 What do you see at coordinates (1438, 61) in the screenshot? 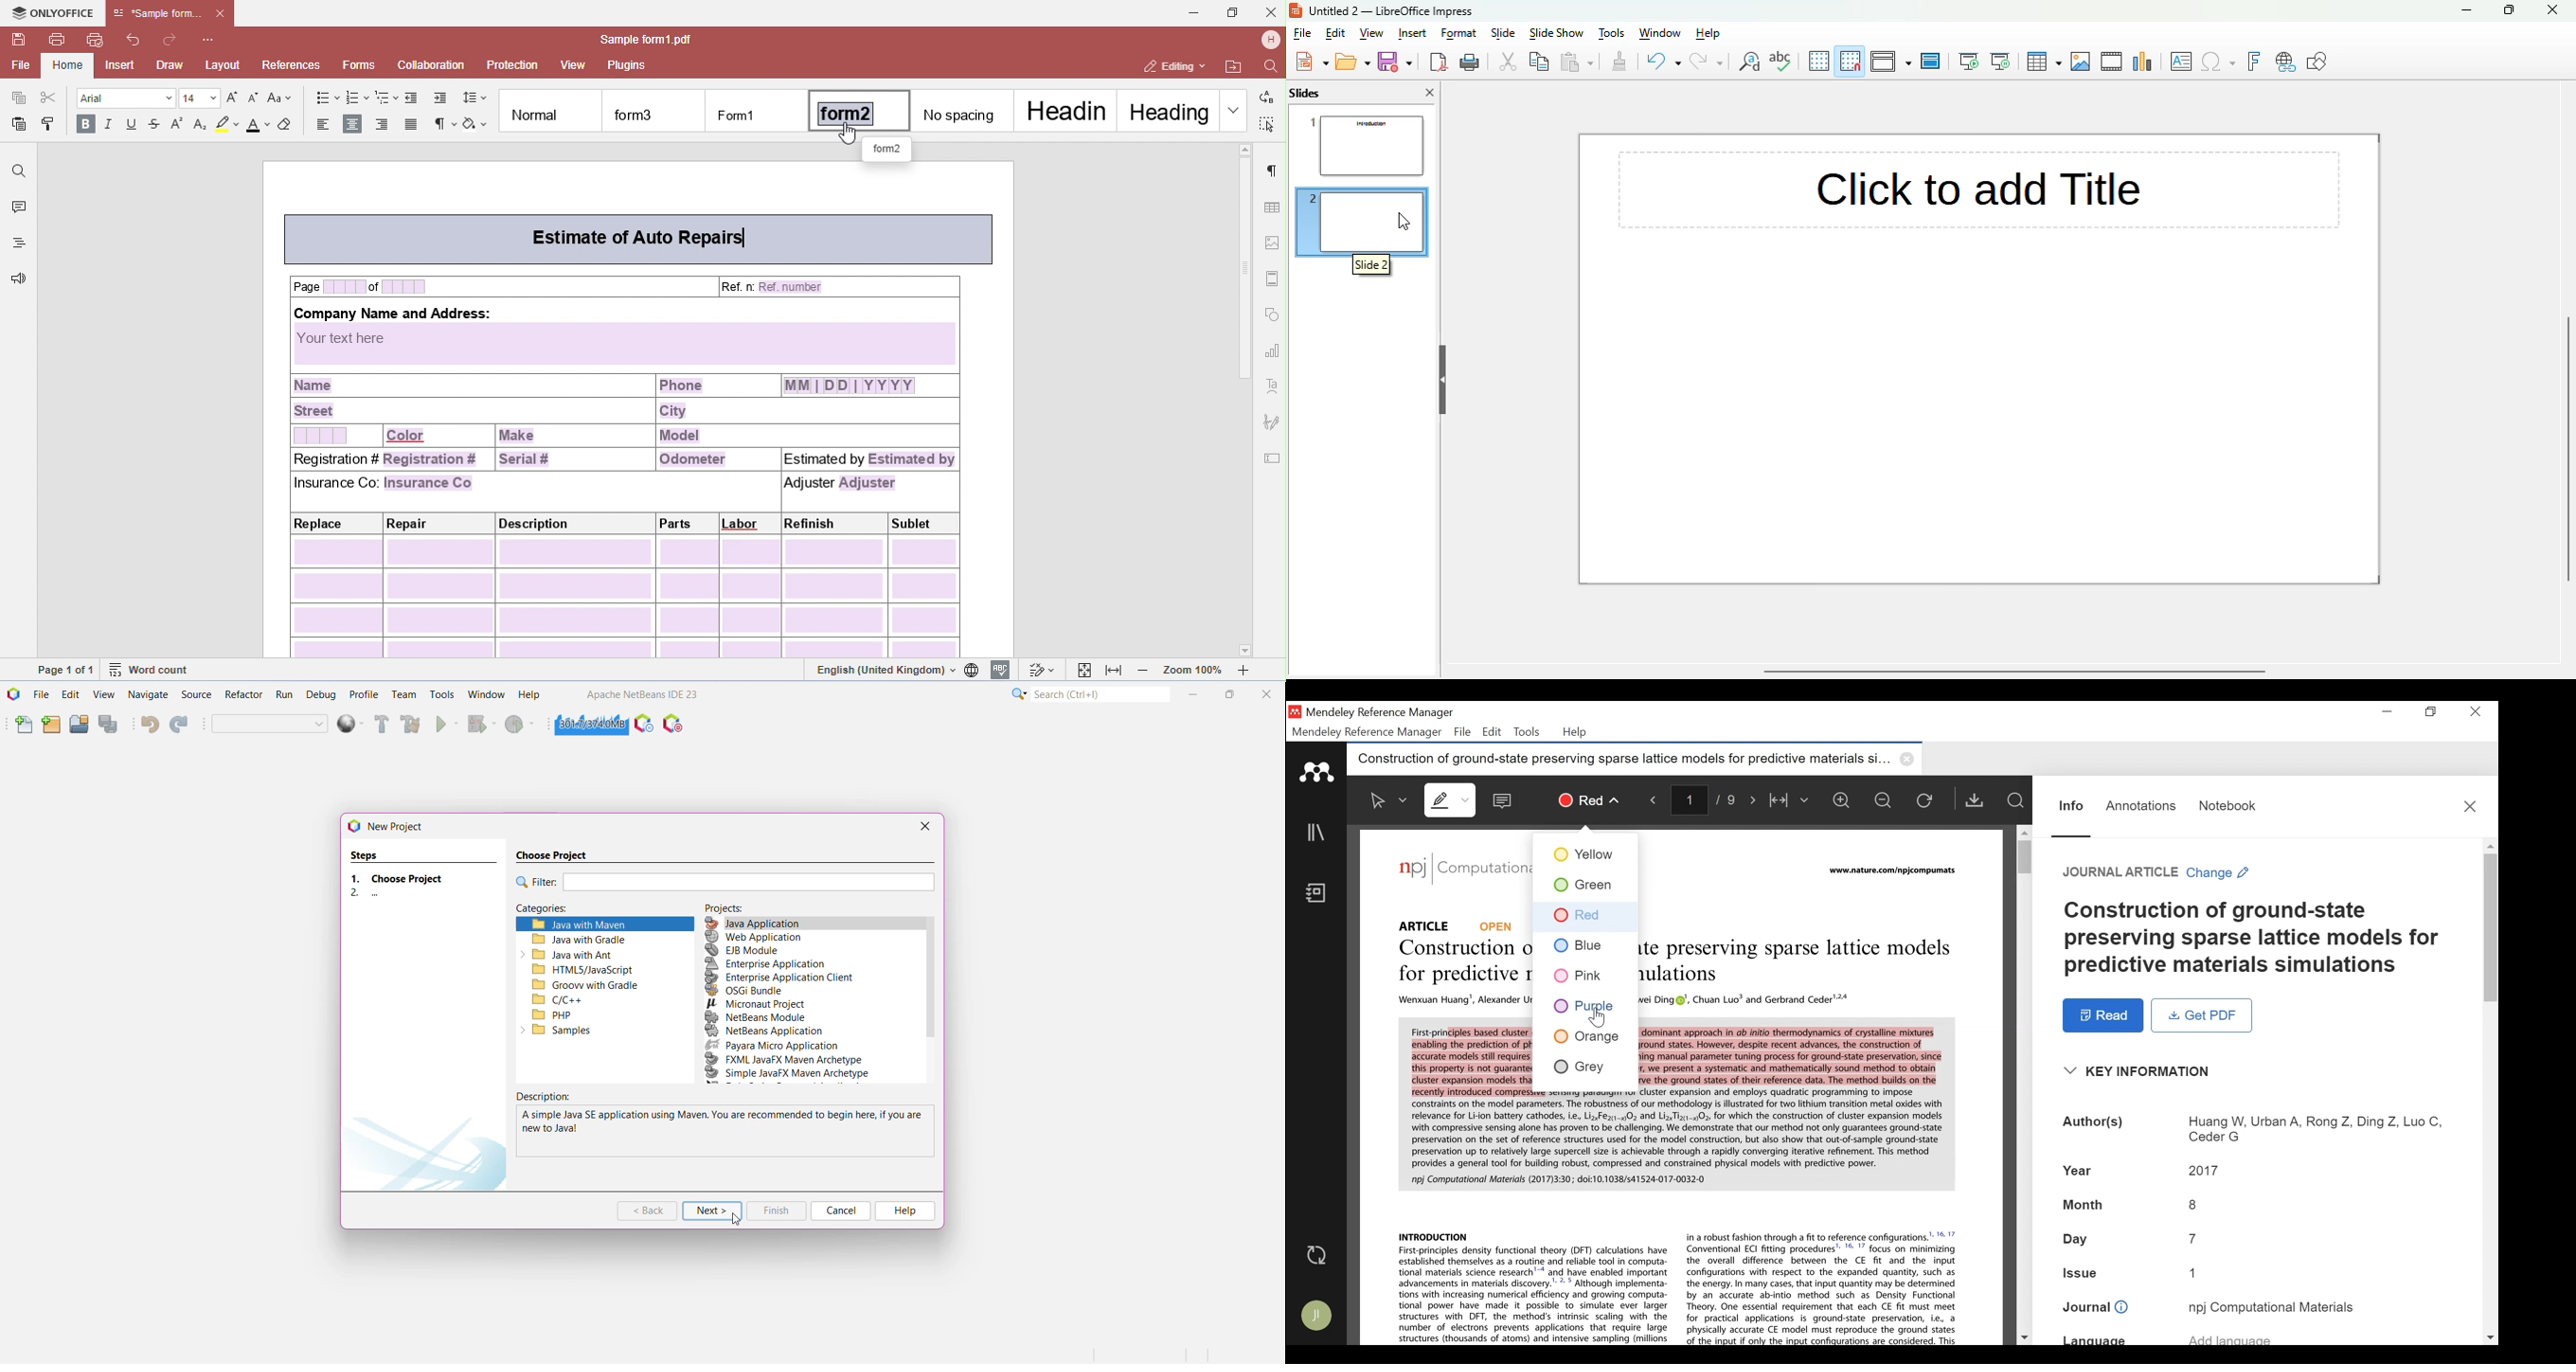
I see `export directly as PDF` at bounding box center [1438, 61].